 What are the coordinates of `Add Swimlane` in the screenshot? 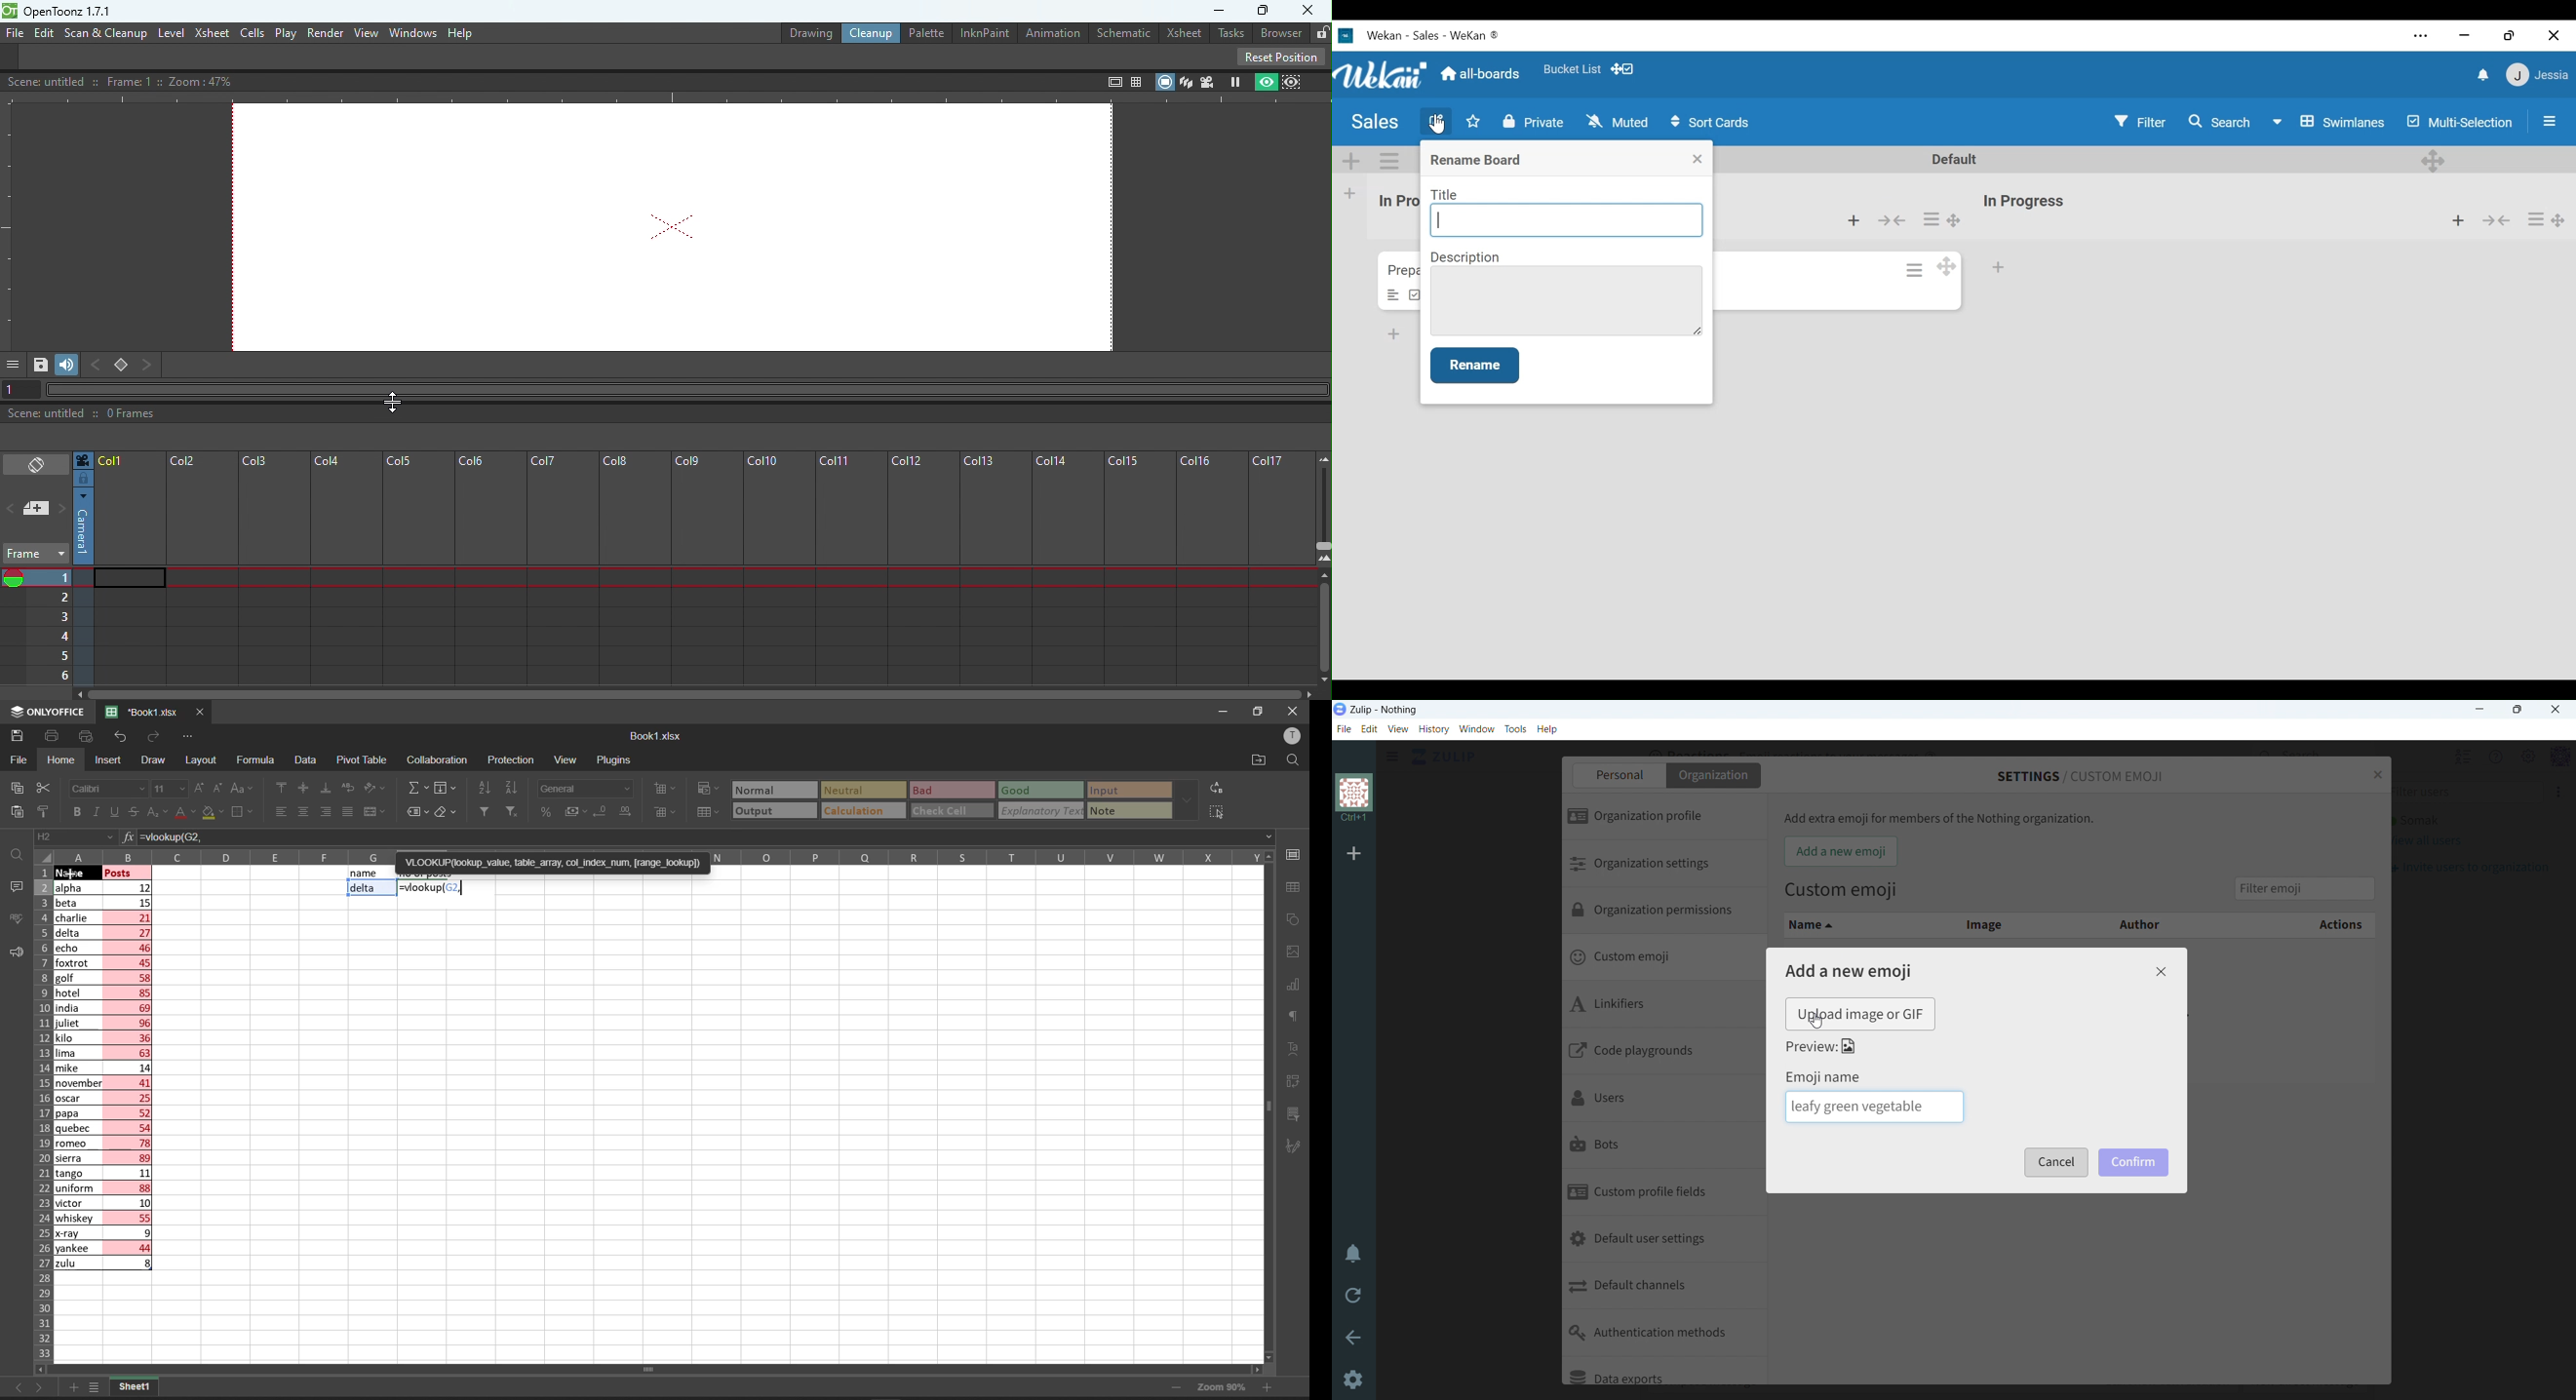 It's located at (1349, 160).